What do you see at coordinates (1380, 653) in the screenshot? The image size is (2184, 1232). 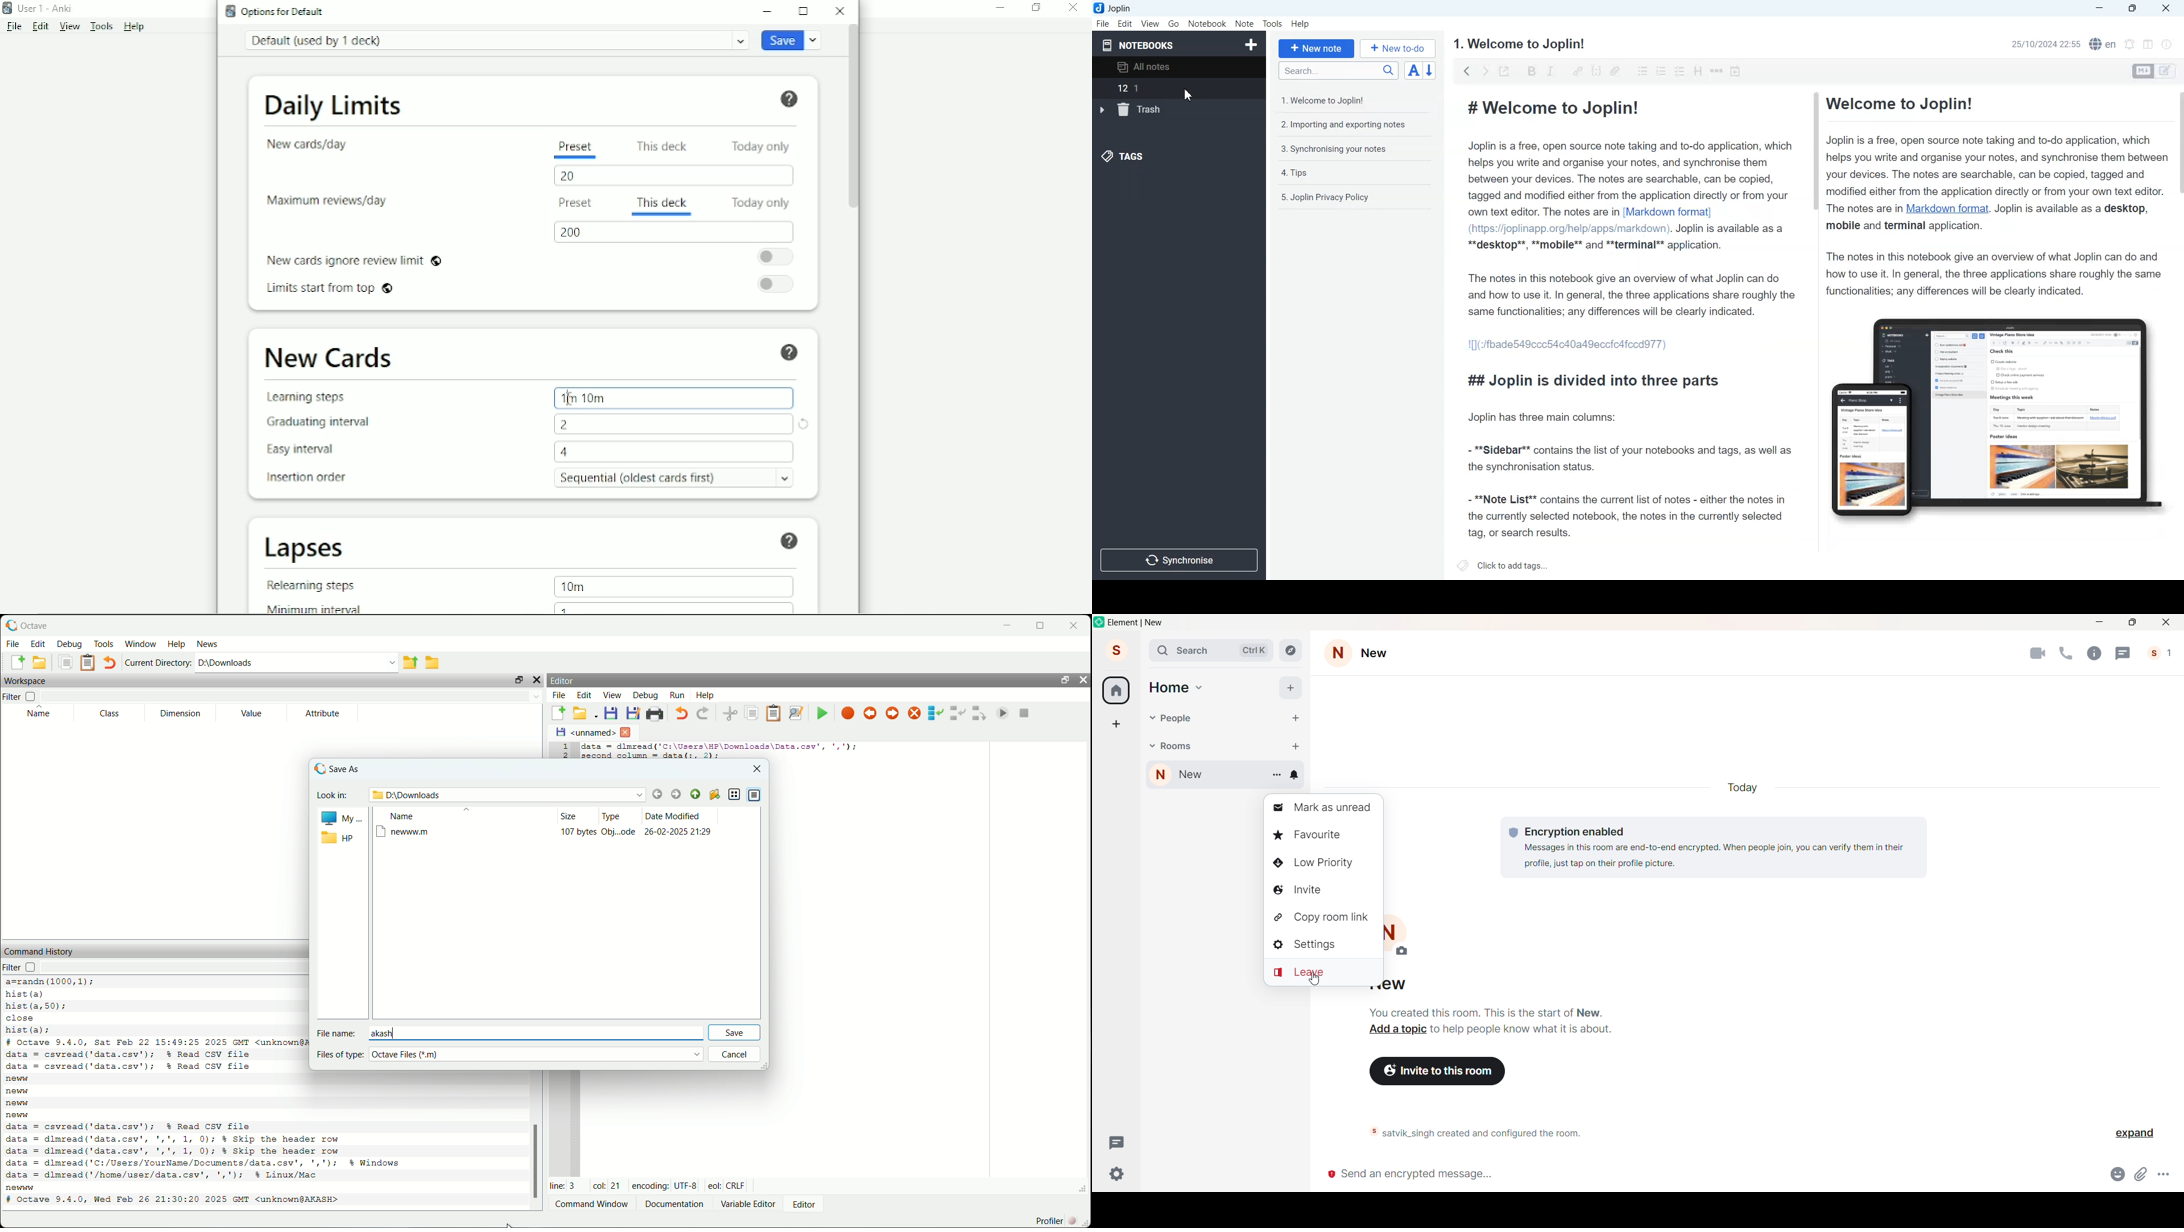 I see `New` at bounding box center [1380, 653].